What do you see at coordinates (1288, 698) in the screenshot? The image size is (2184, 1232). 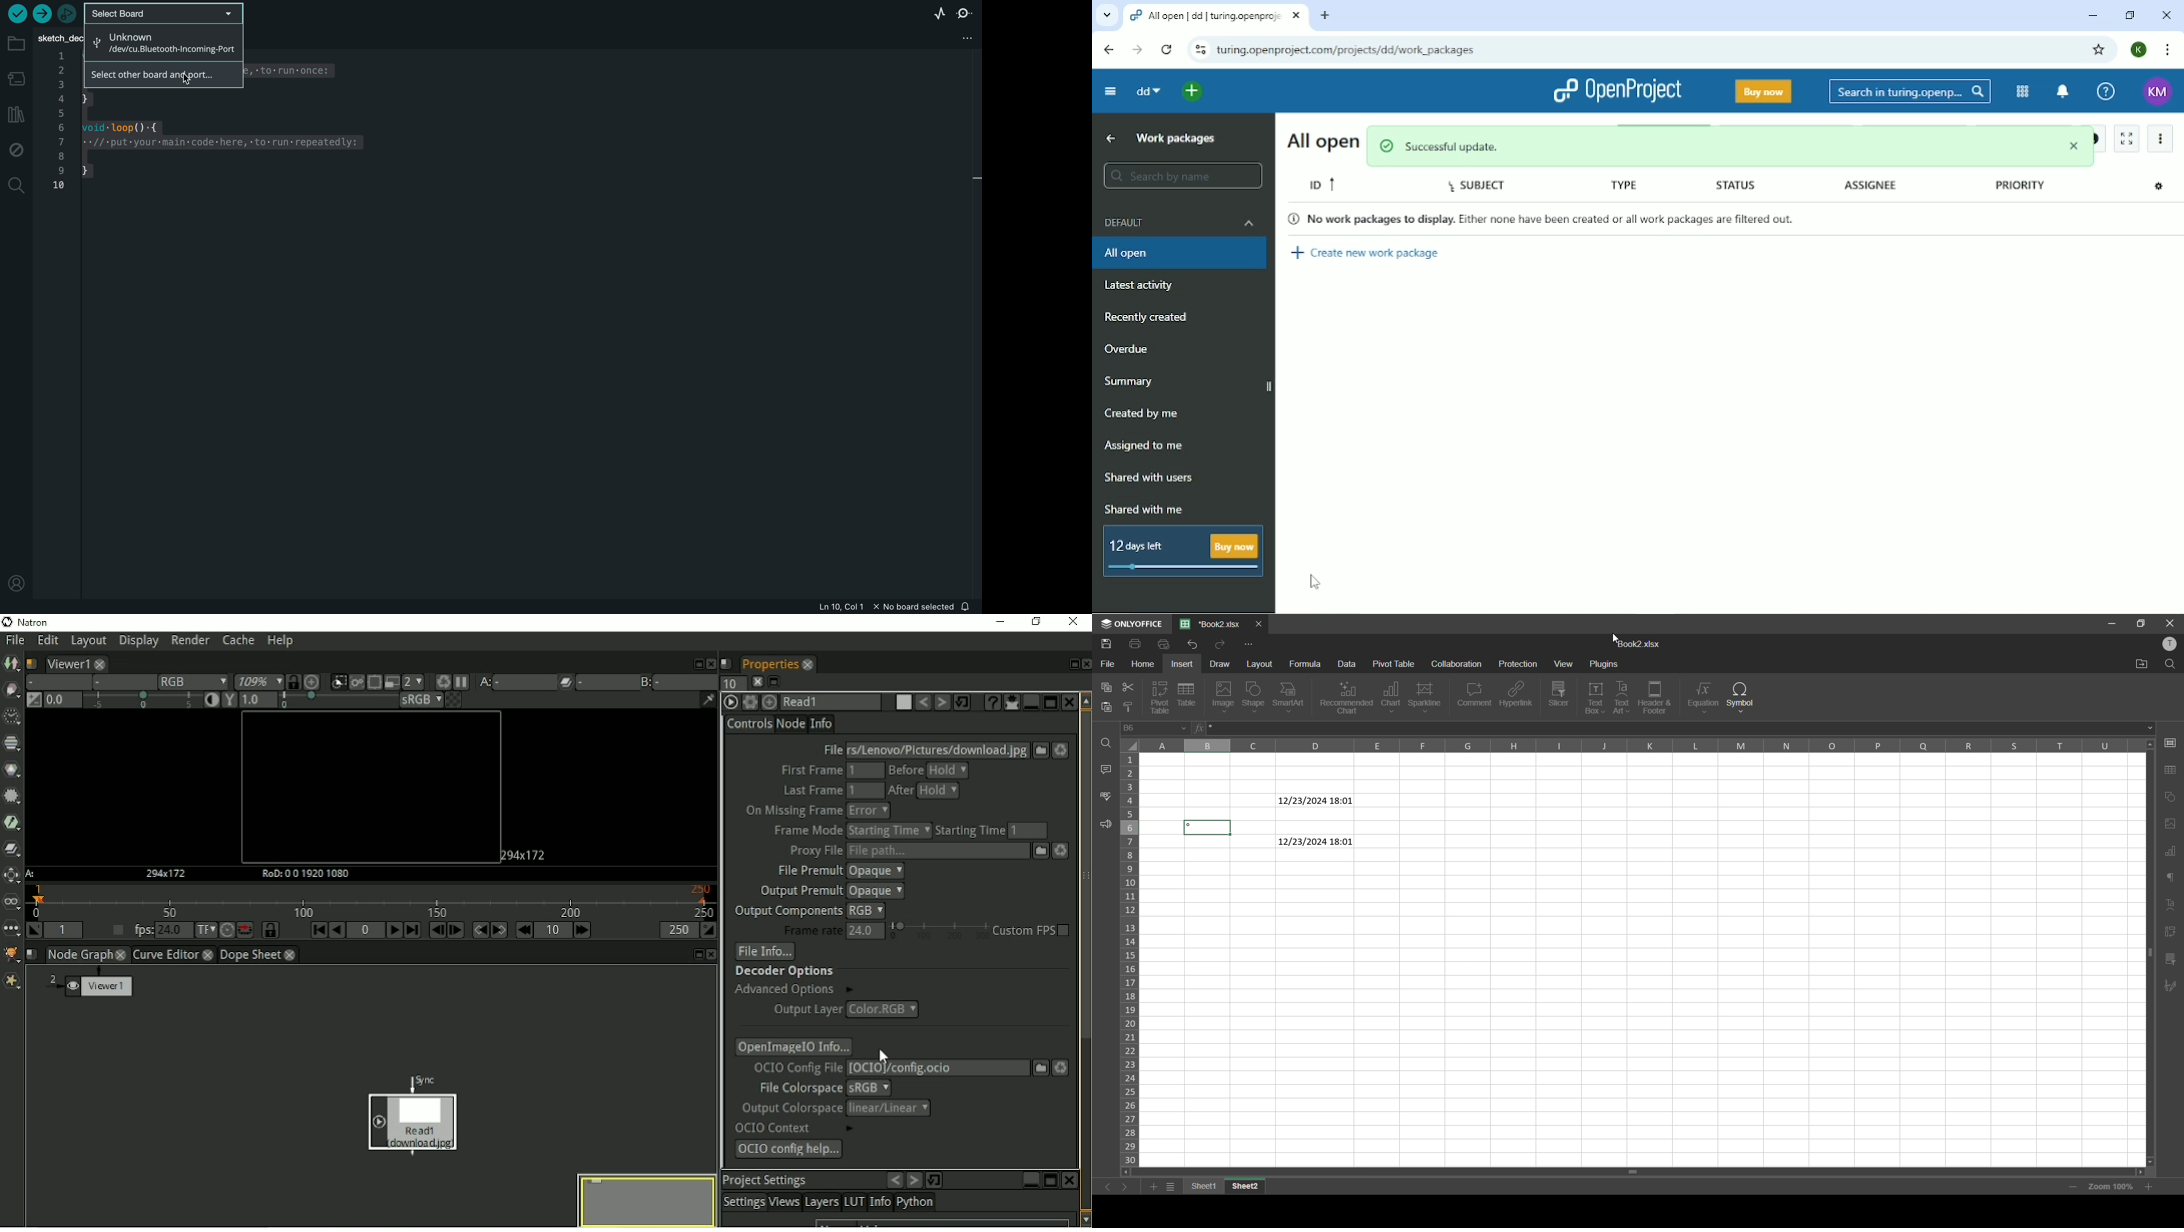 I see `smartart` at bounding box center [1288, 698].